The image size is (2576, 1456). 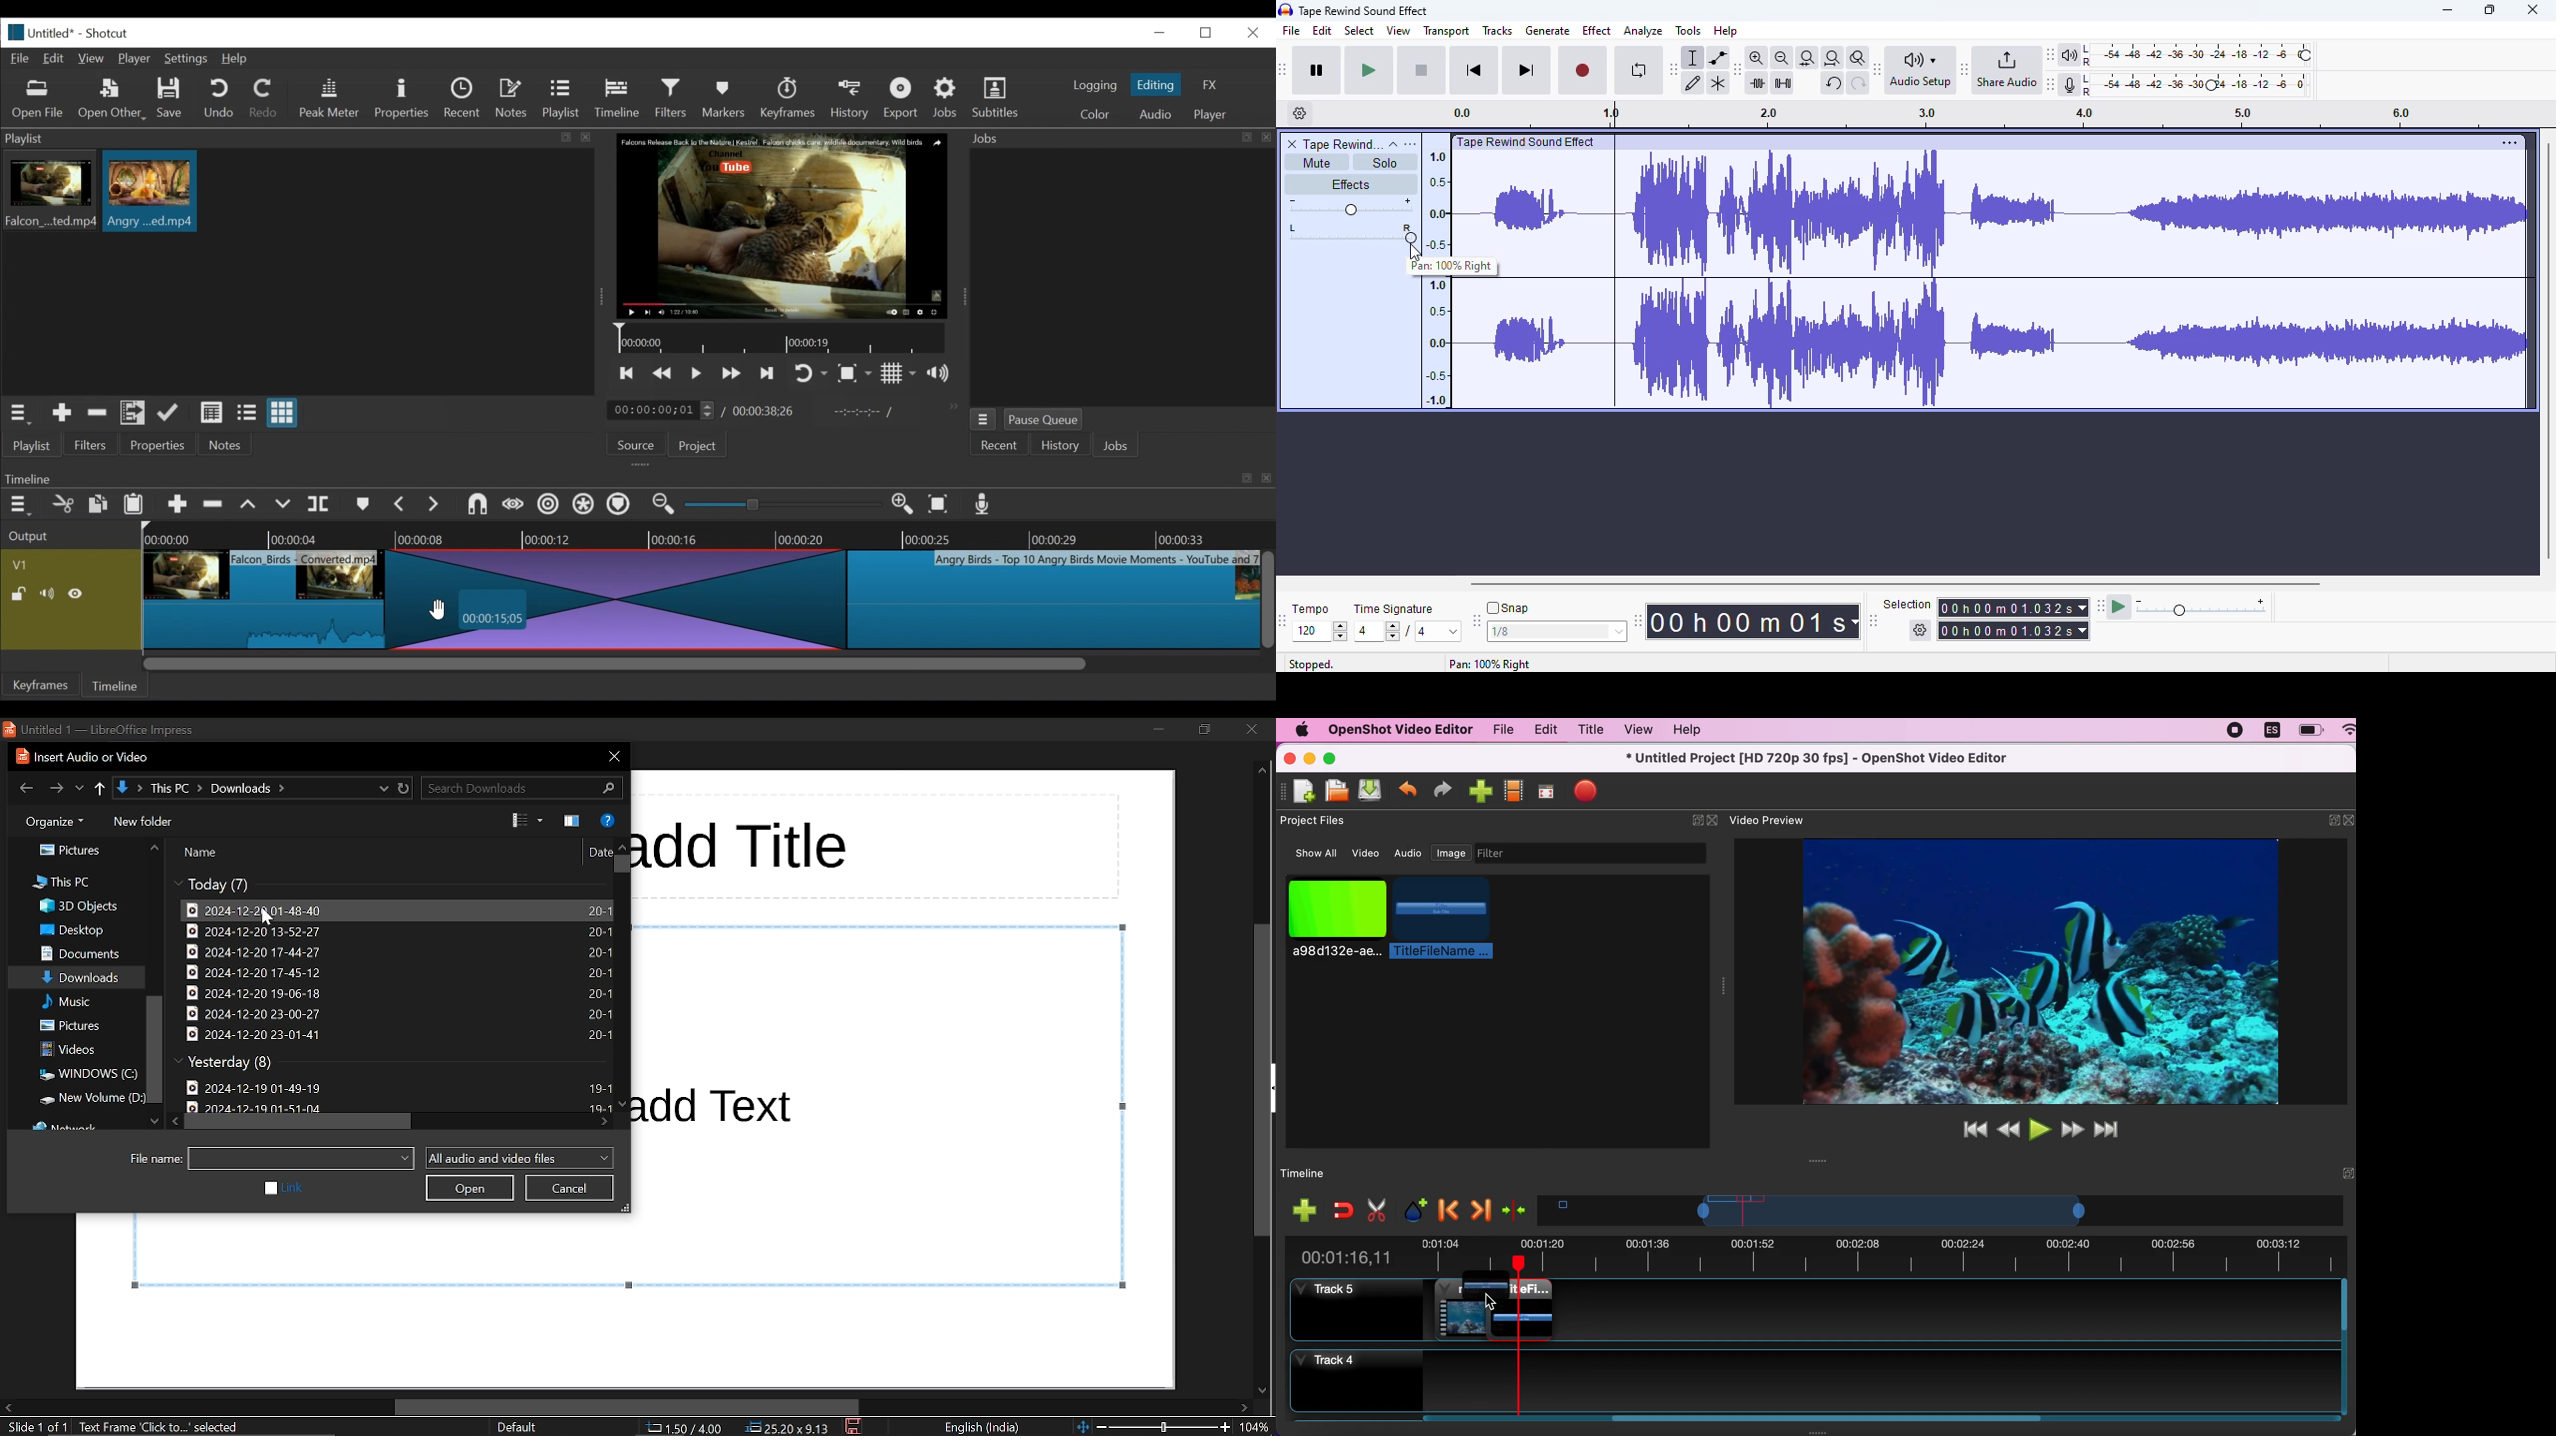 I want to click on new volume (D:), so click(x=87, y=1099).